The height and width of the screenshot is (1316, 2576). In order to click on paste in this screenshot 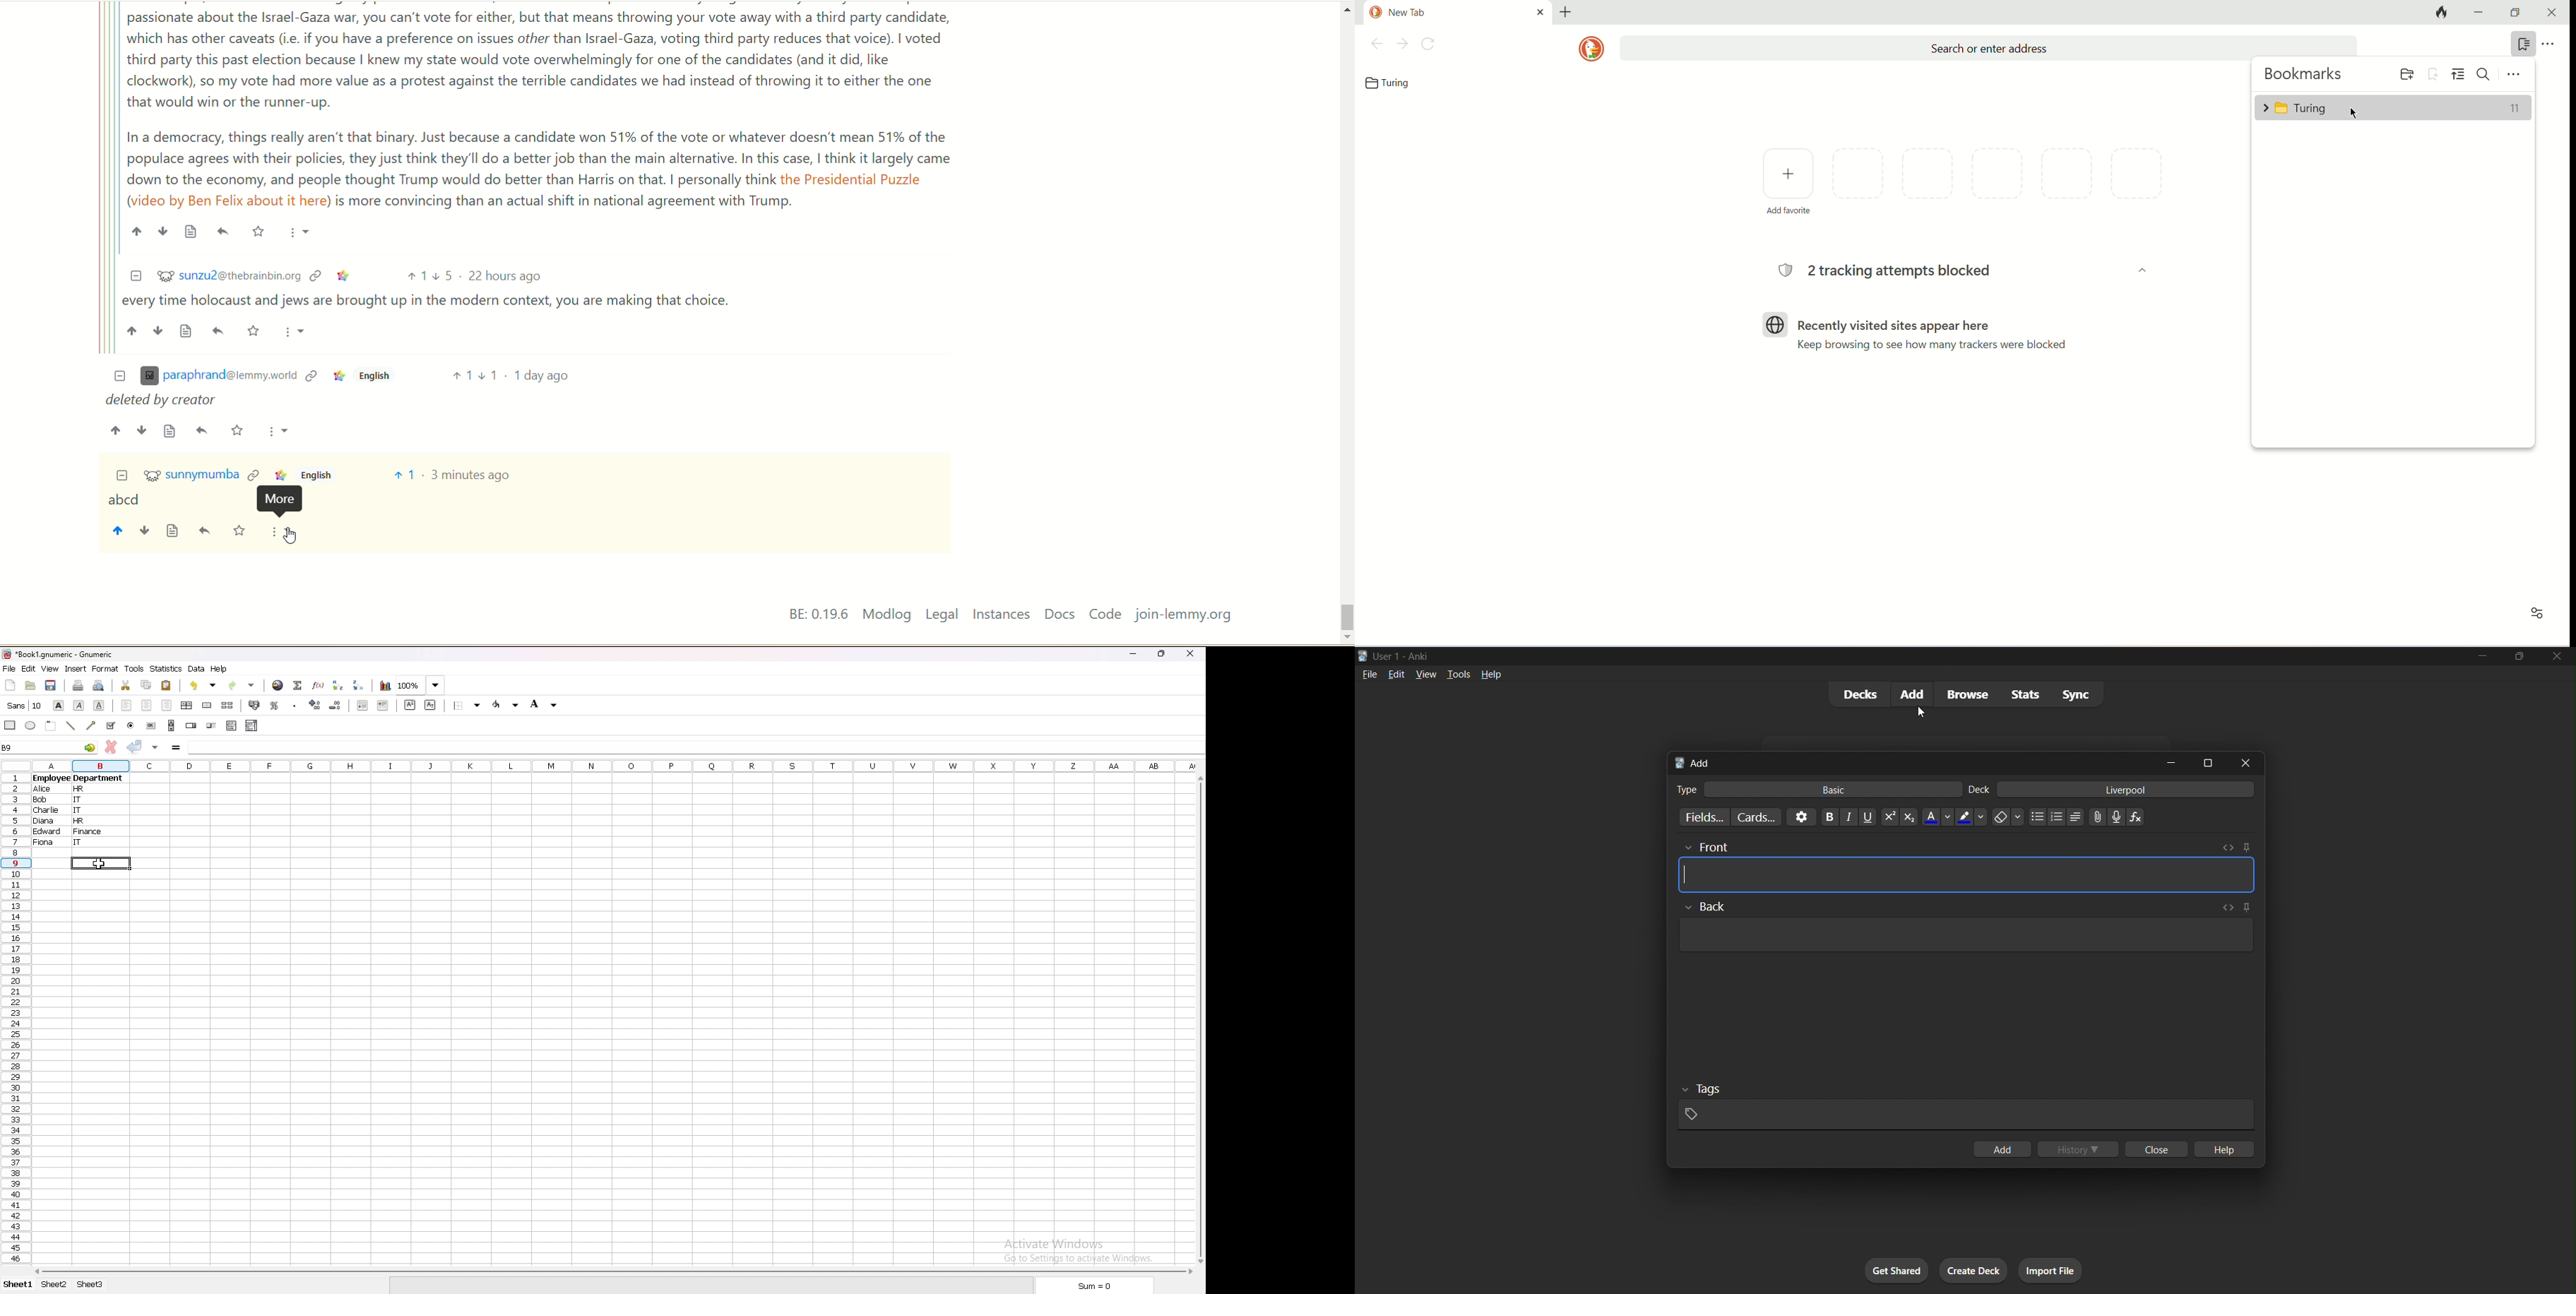, I will do `click(167, 685)`.